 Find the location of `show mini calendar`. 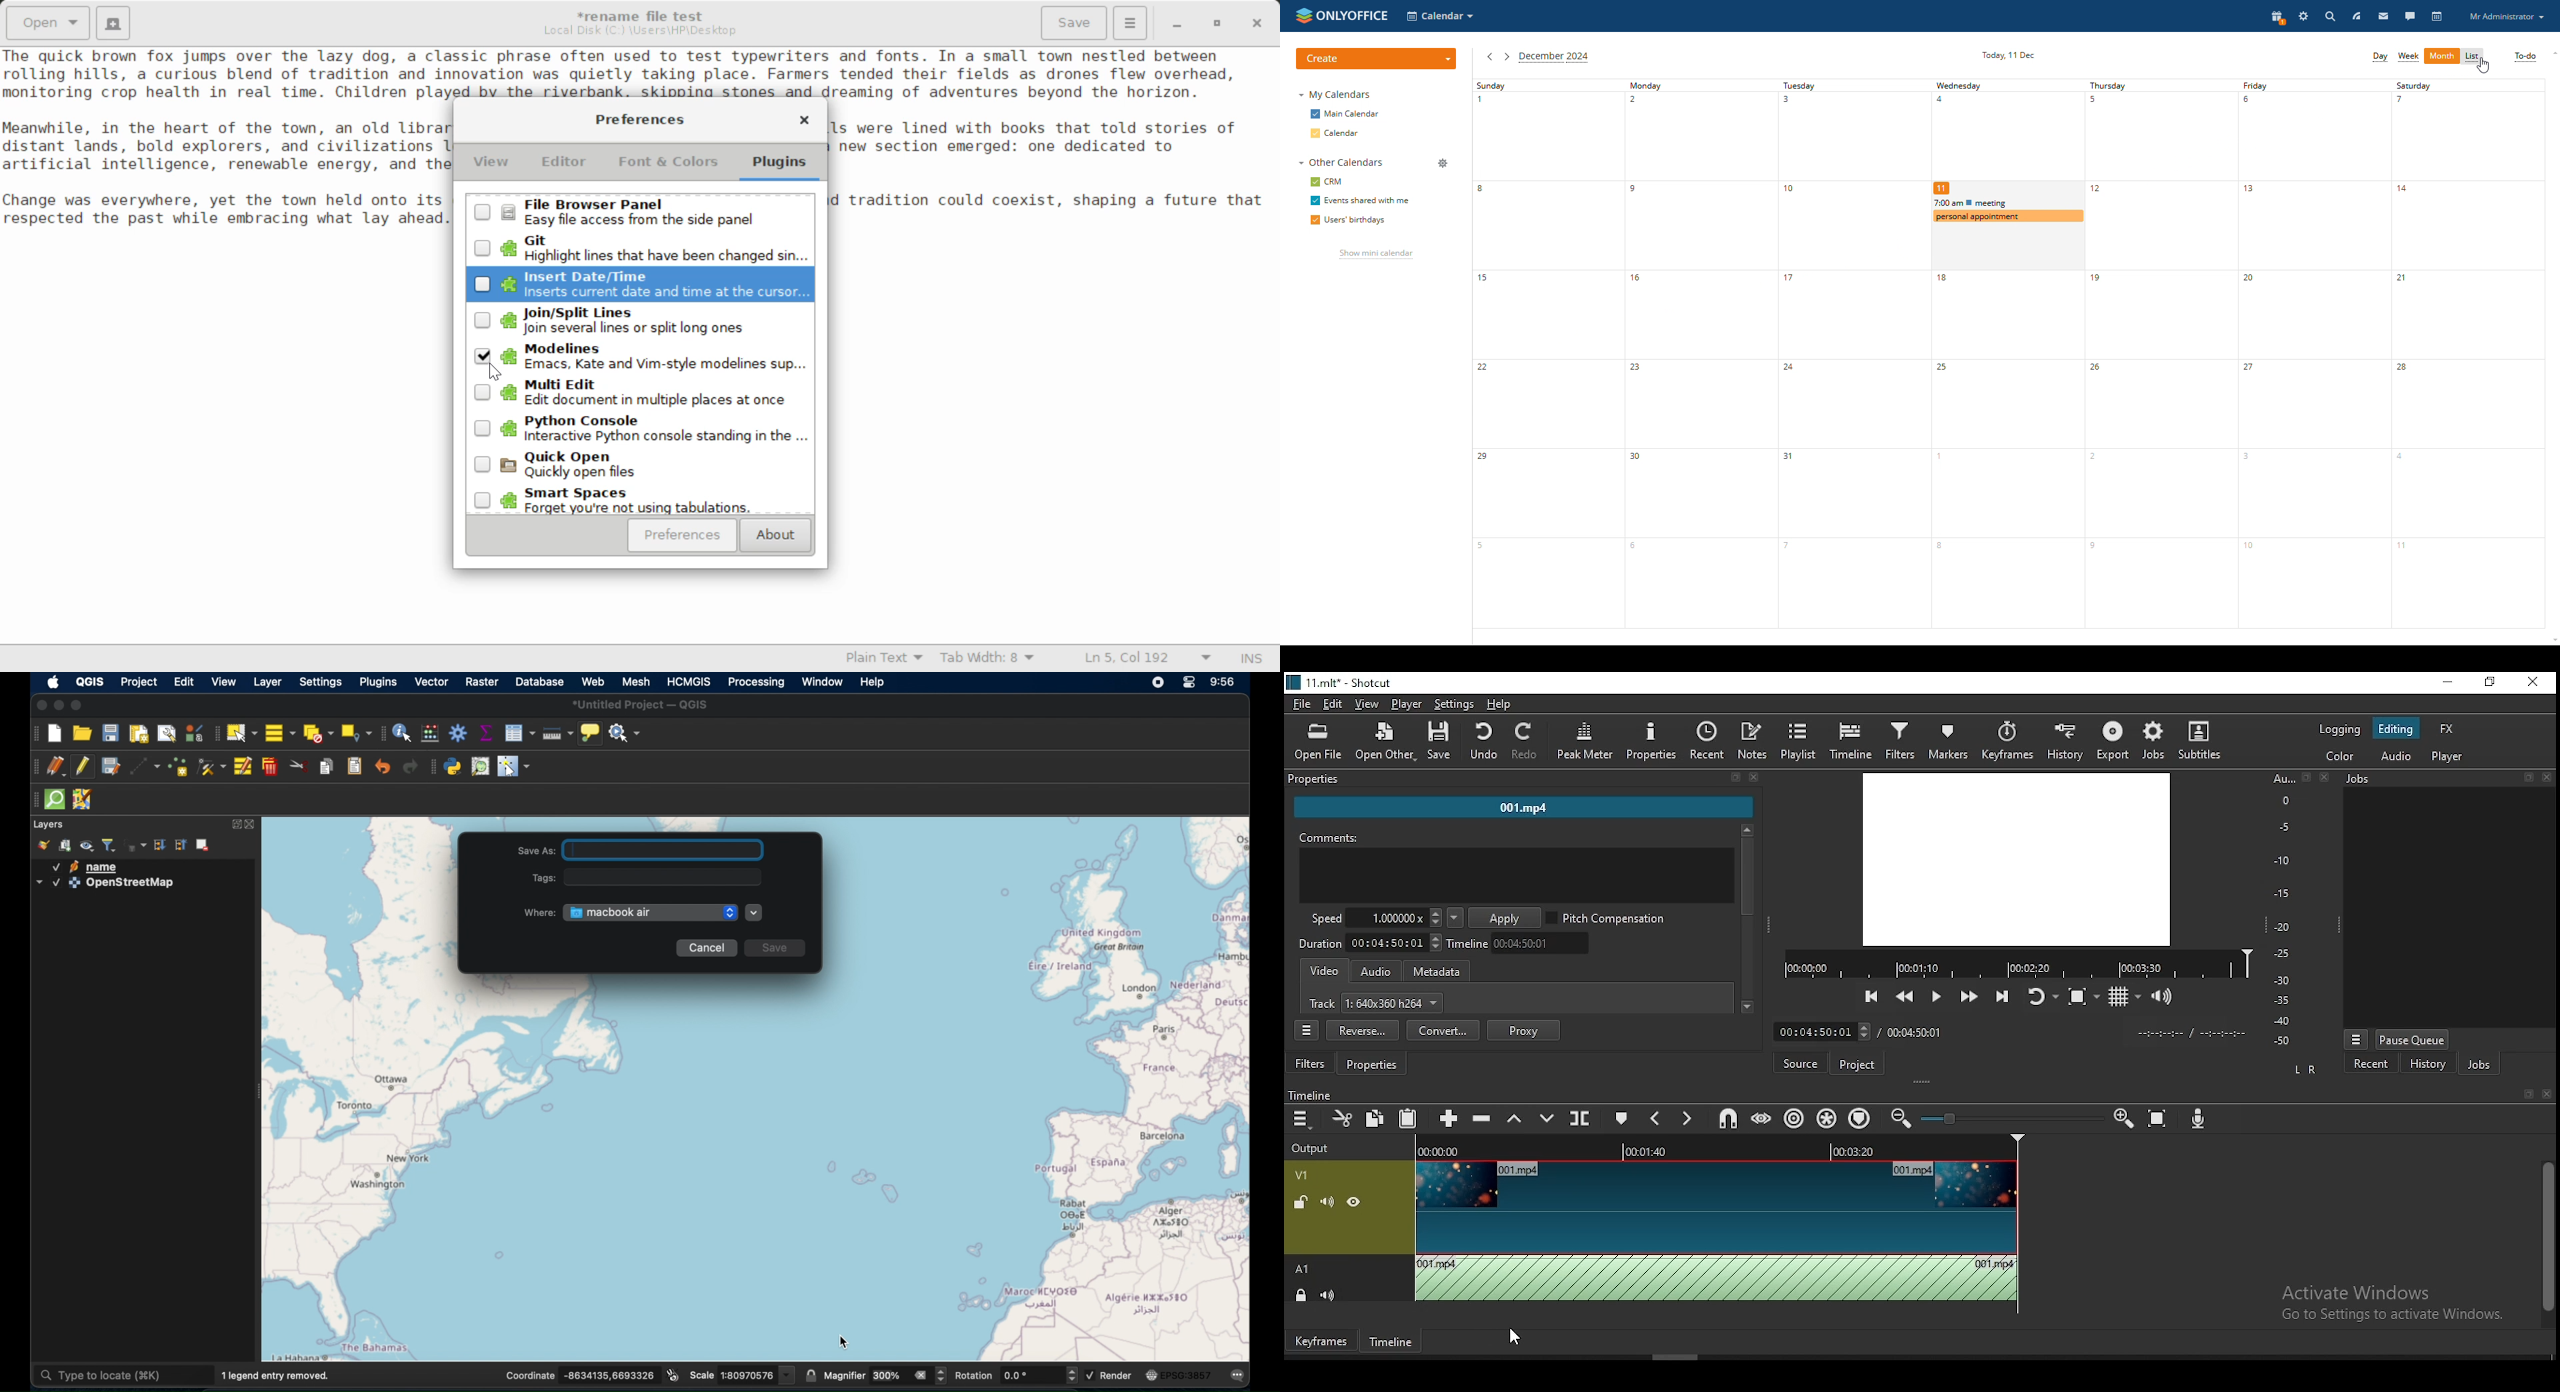

show mini calendar is located at coordinates (1376, 255).